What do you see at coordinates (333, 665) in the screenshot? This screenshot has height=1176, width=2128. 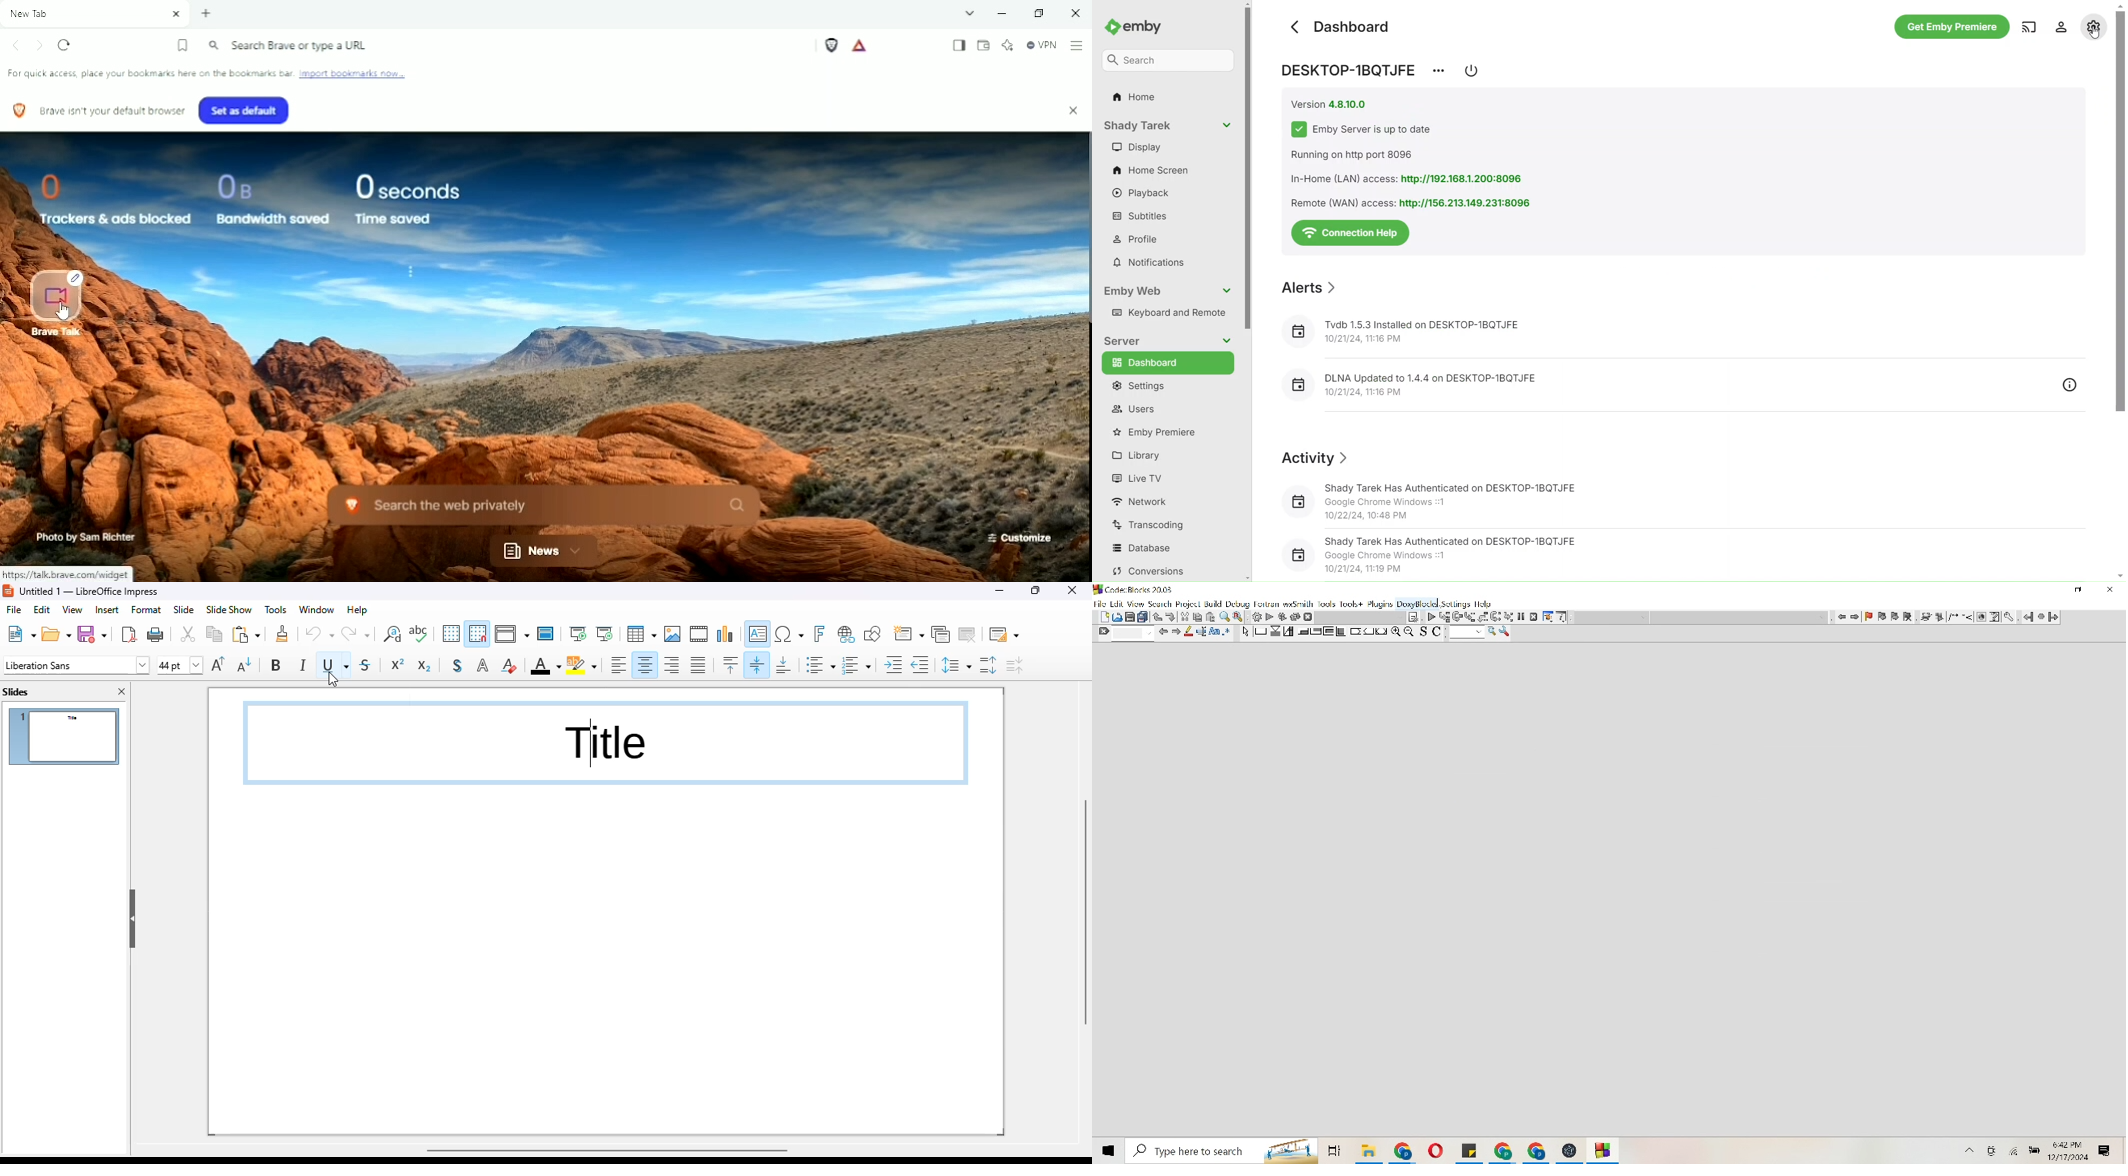 I see `underline` at bounding box center [333, 665].